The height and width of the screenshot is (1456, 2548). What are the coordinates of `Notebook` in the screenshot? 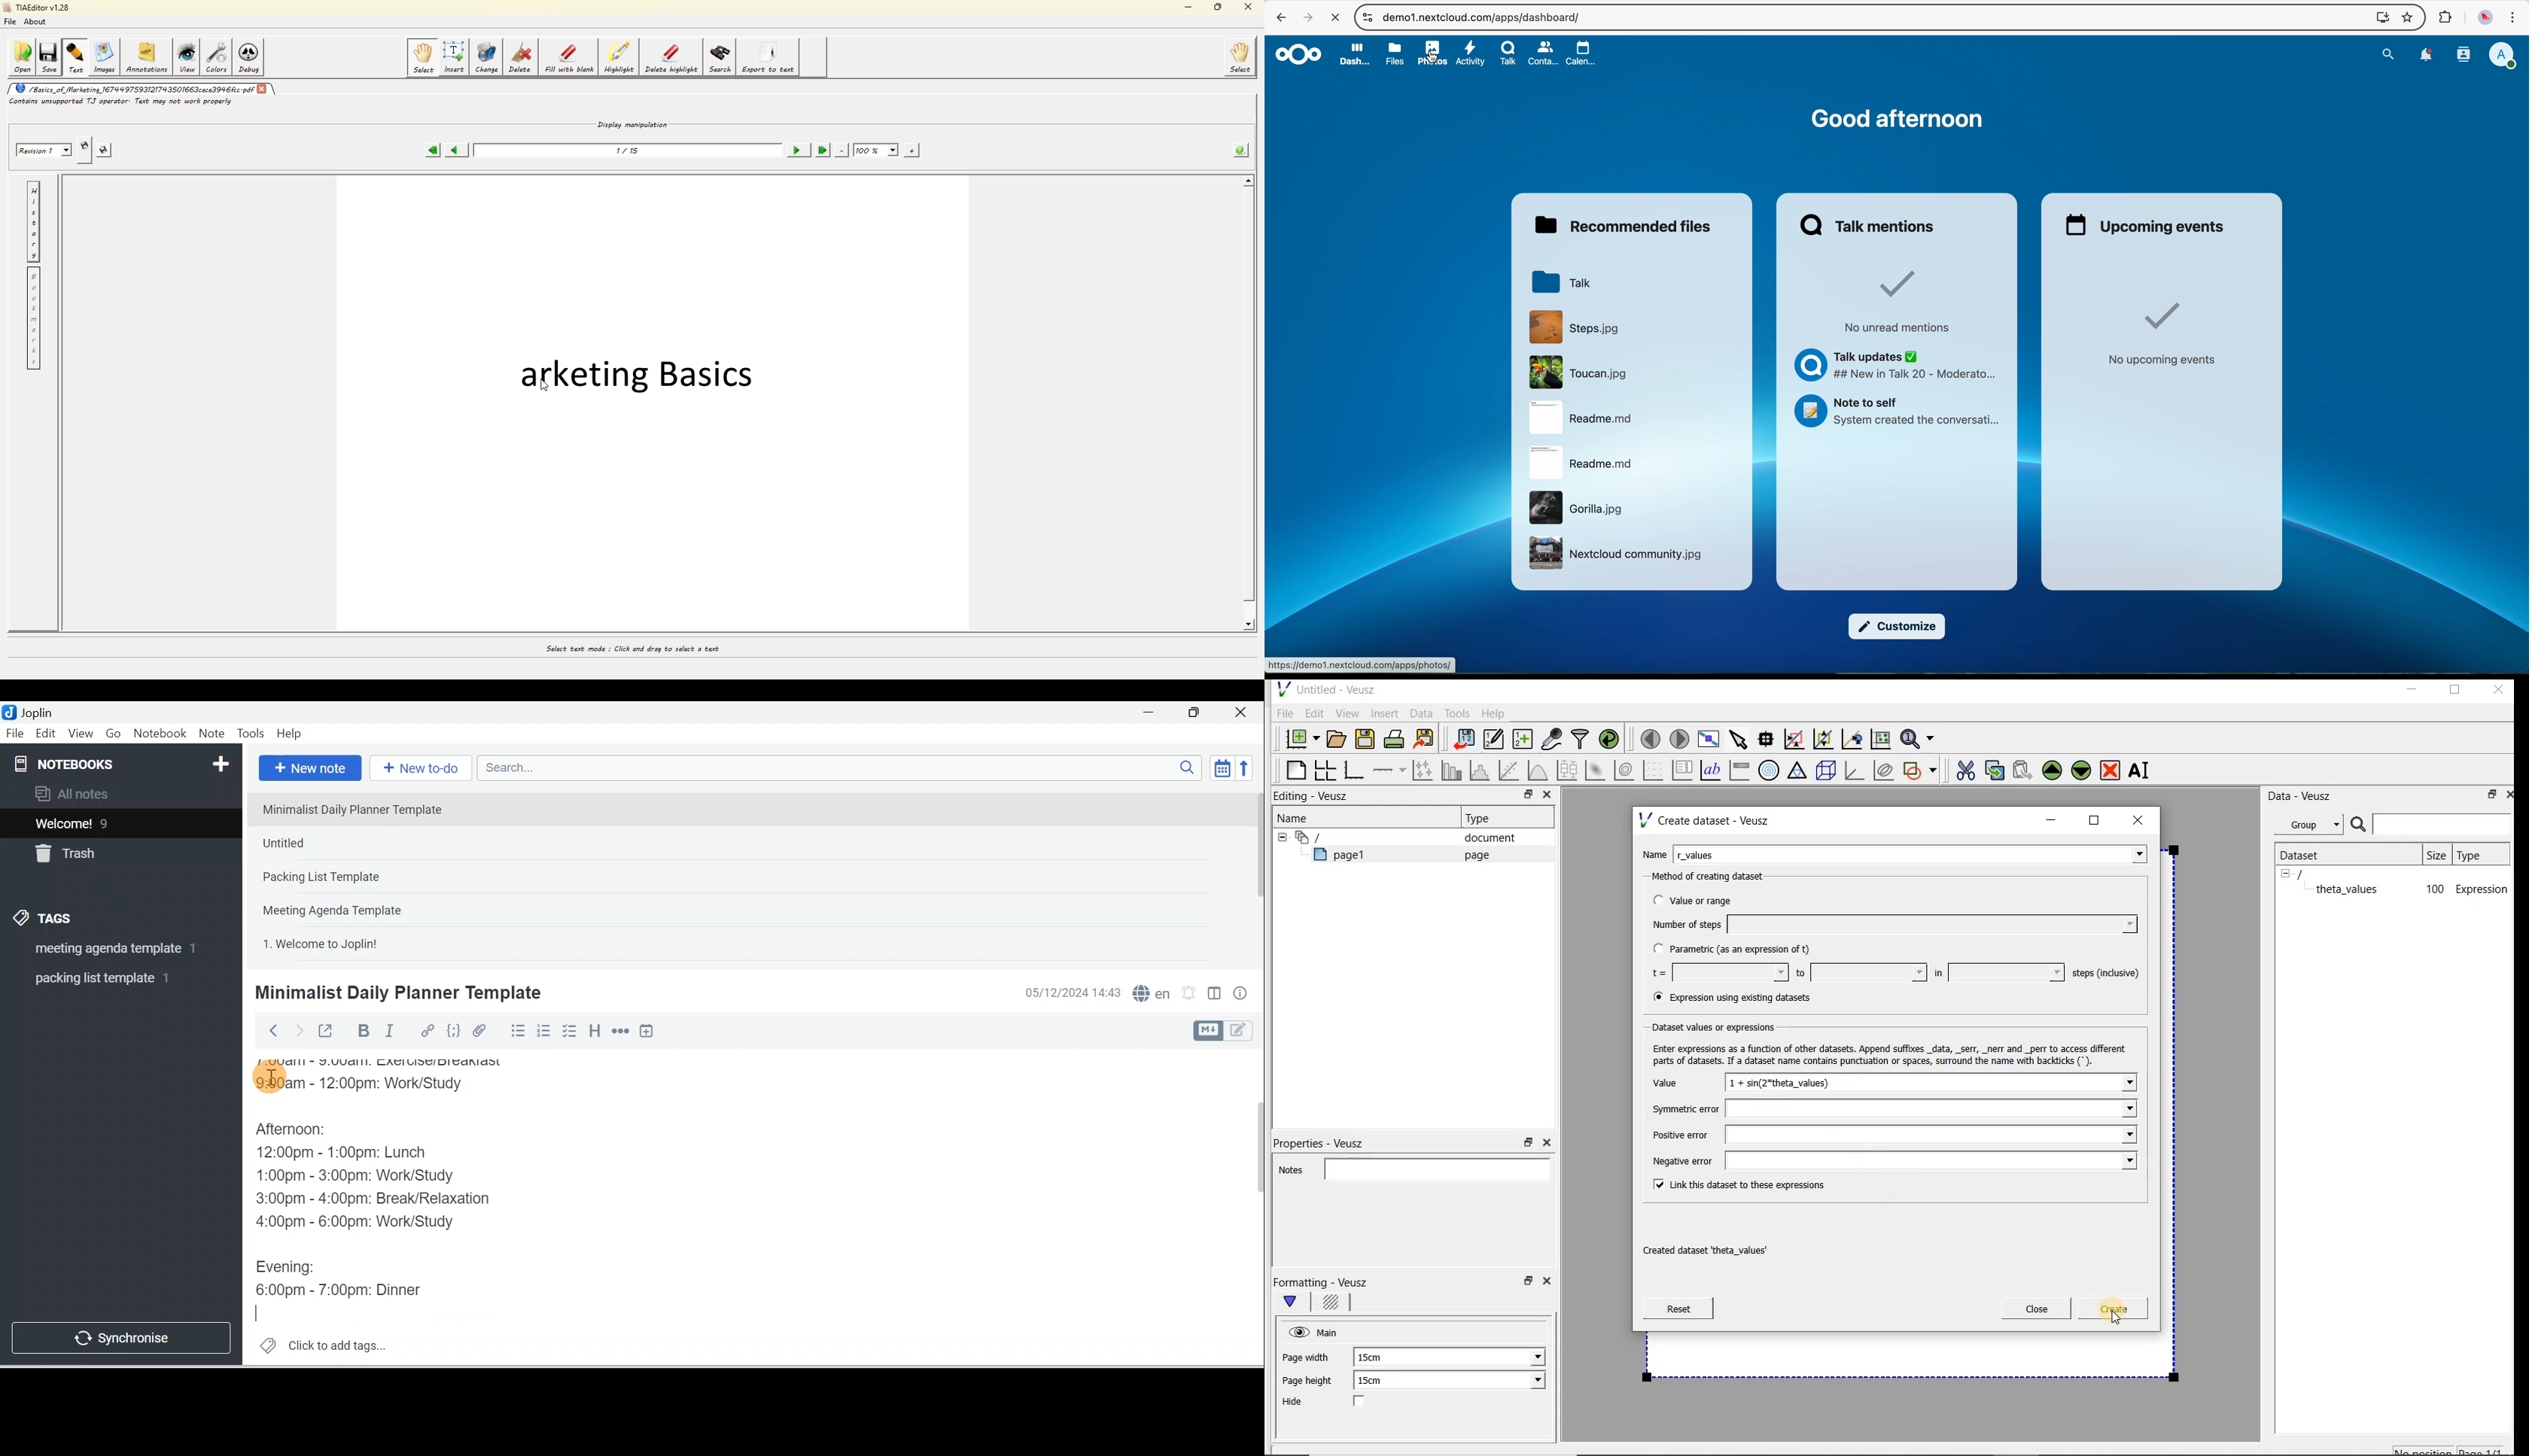 It's located at (159, 734).